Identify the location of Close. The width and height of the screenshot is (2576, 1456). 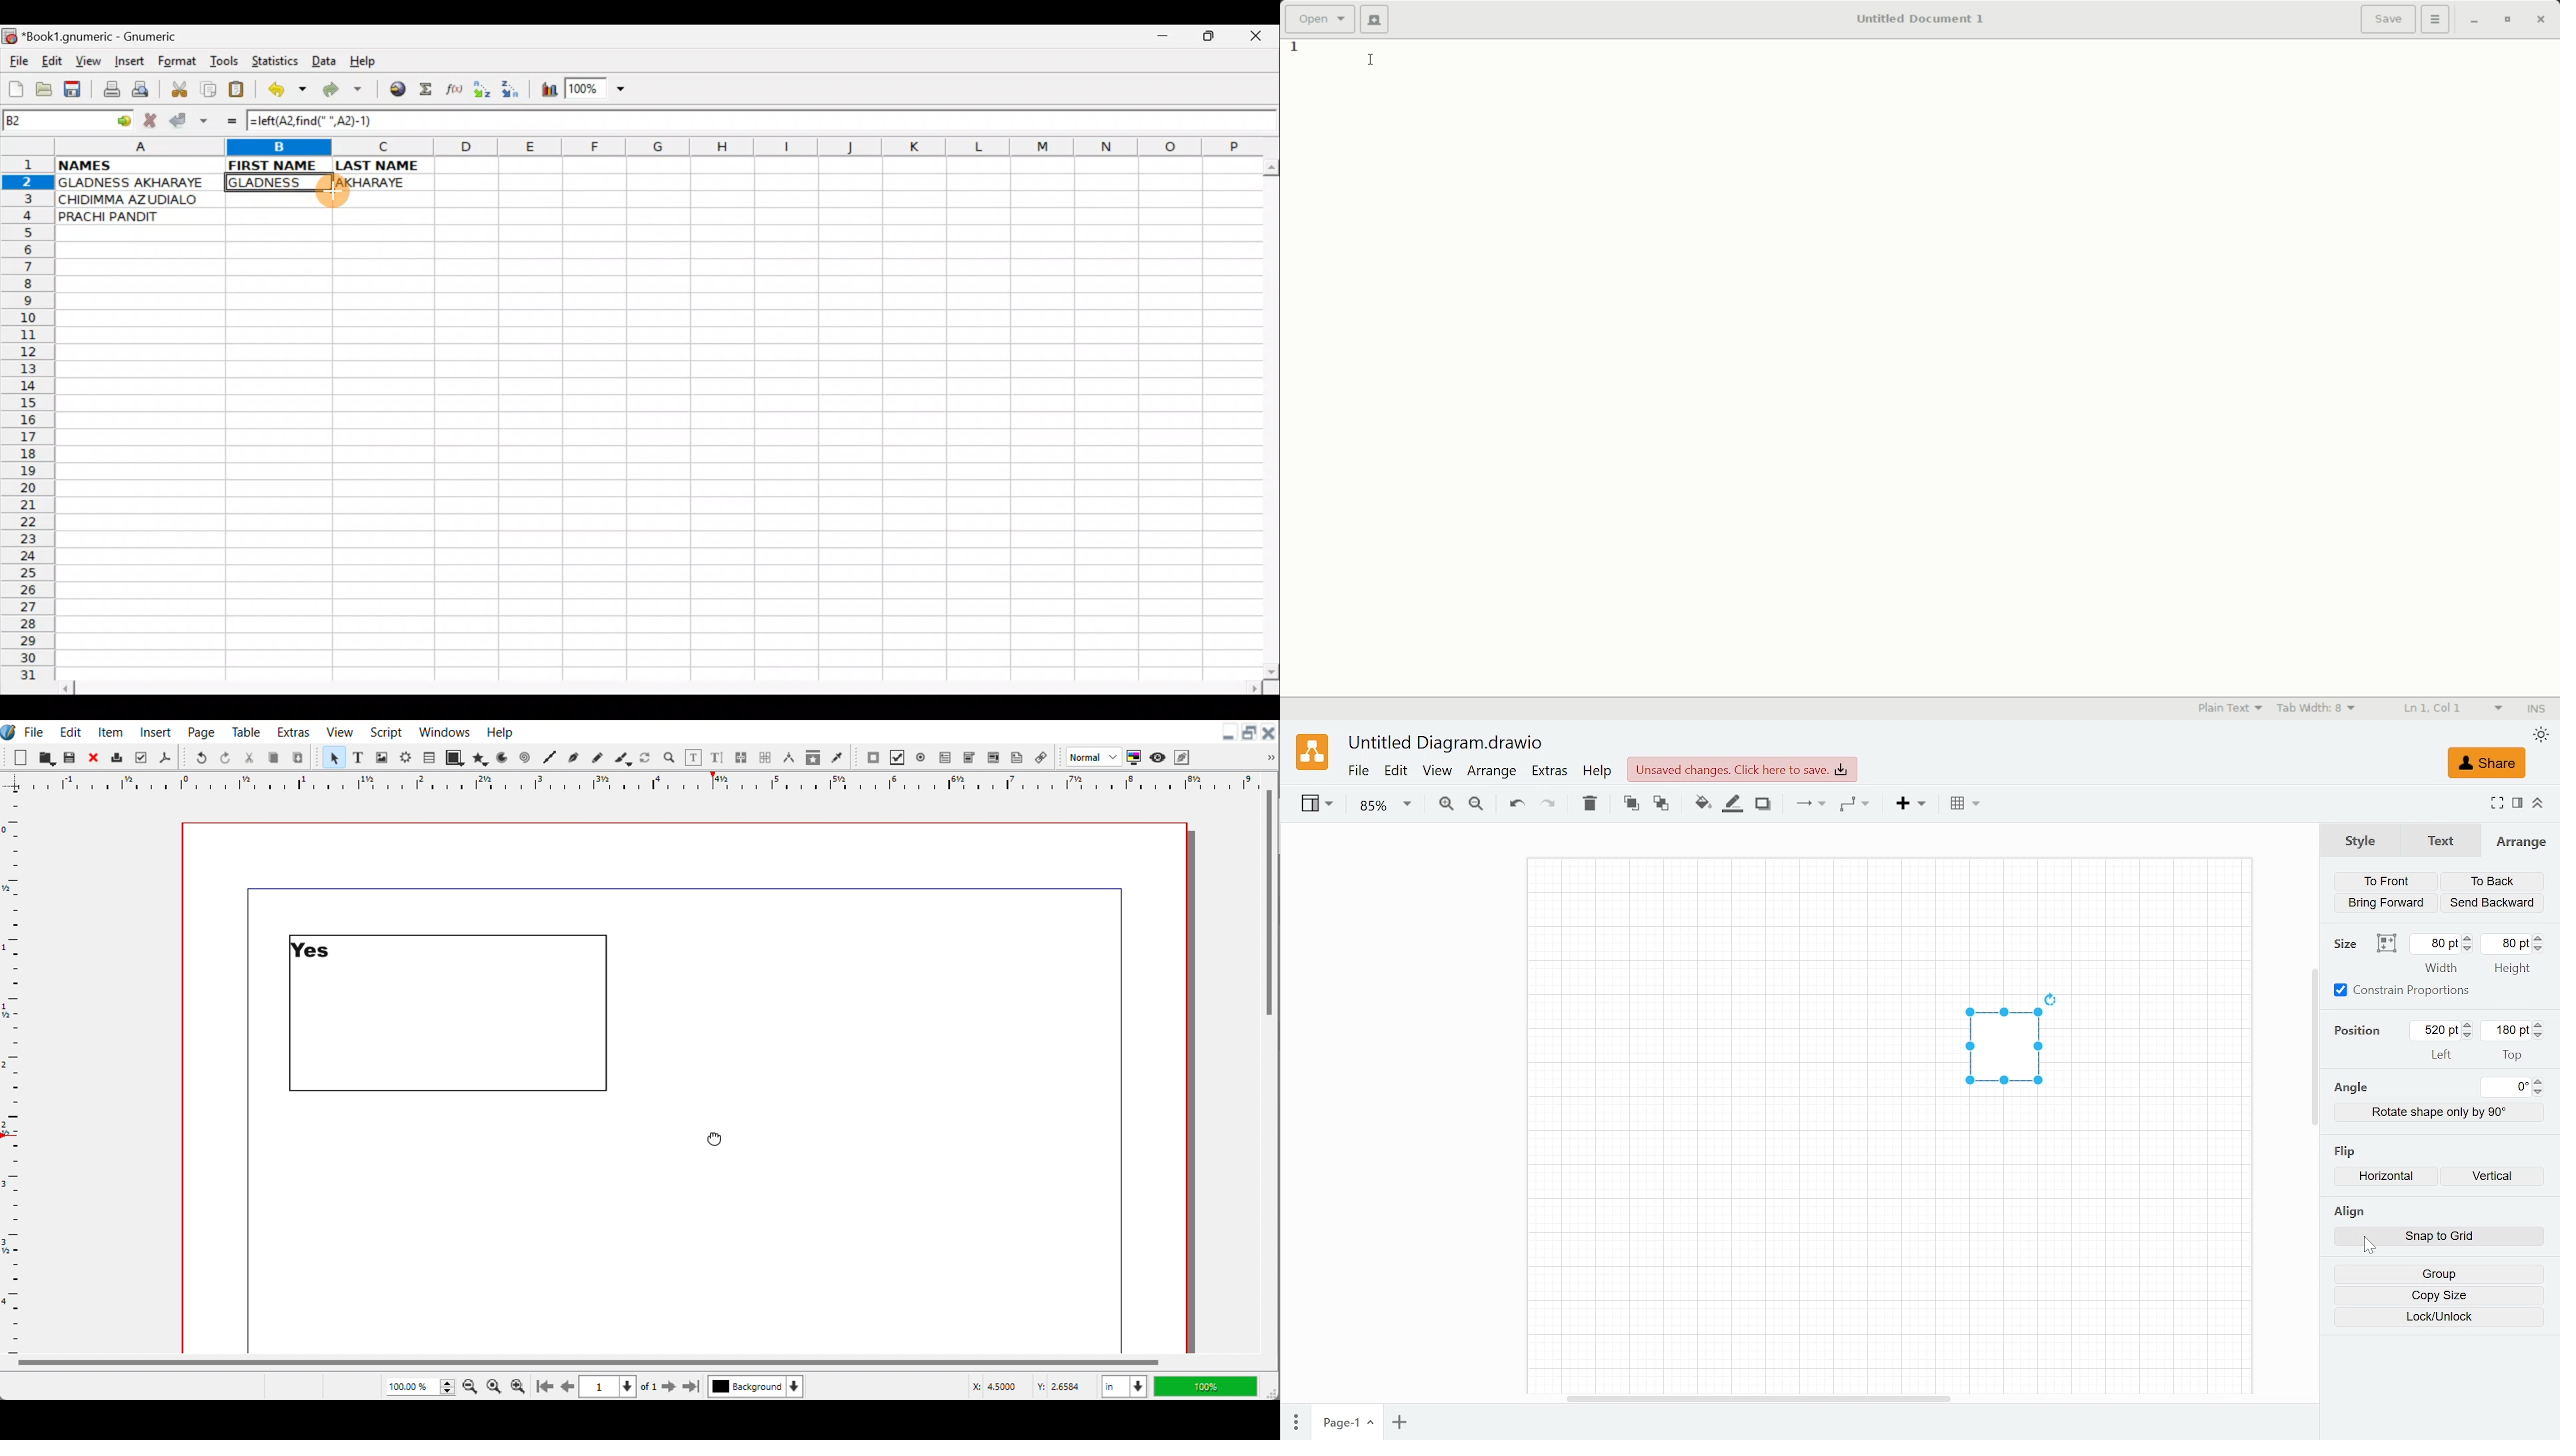
(94, 757).